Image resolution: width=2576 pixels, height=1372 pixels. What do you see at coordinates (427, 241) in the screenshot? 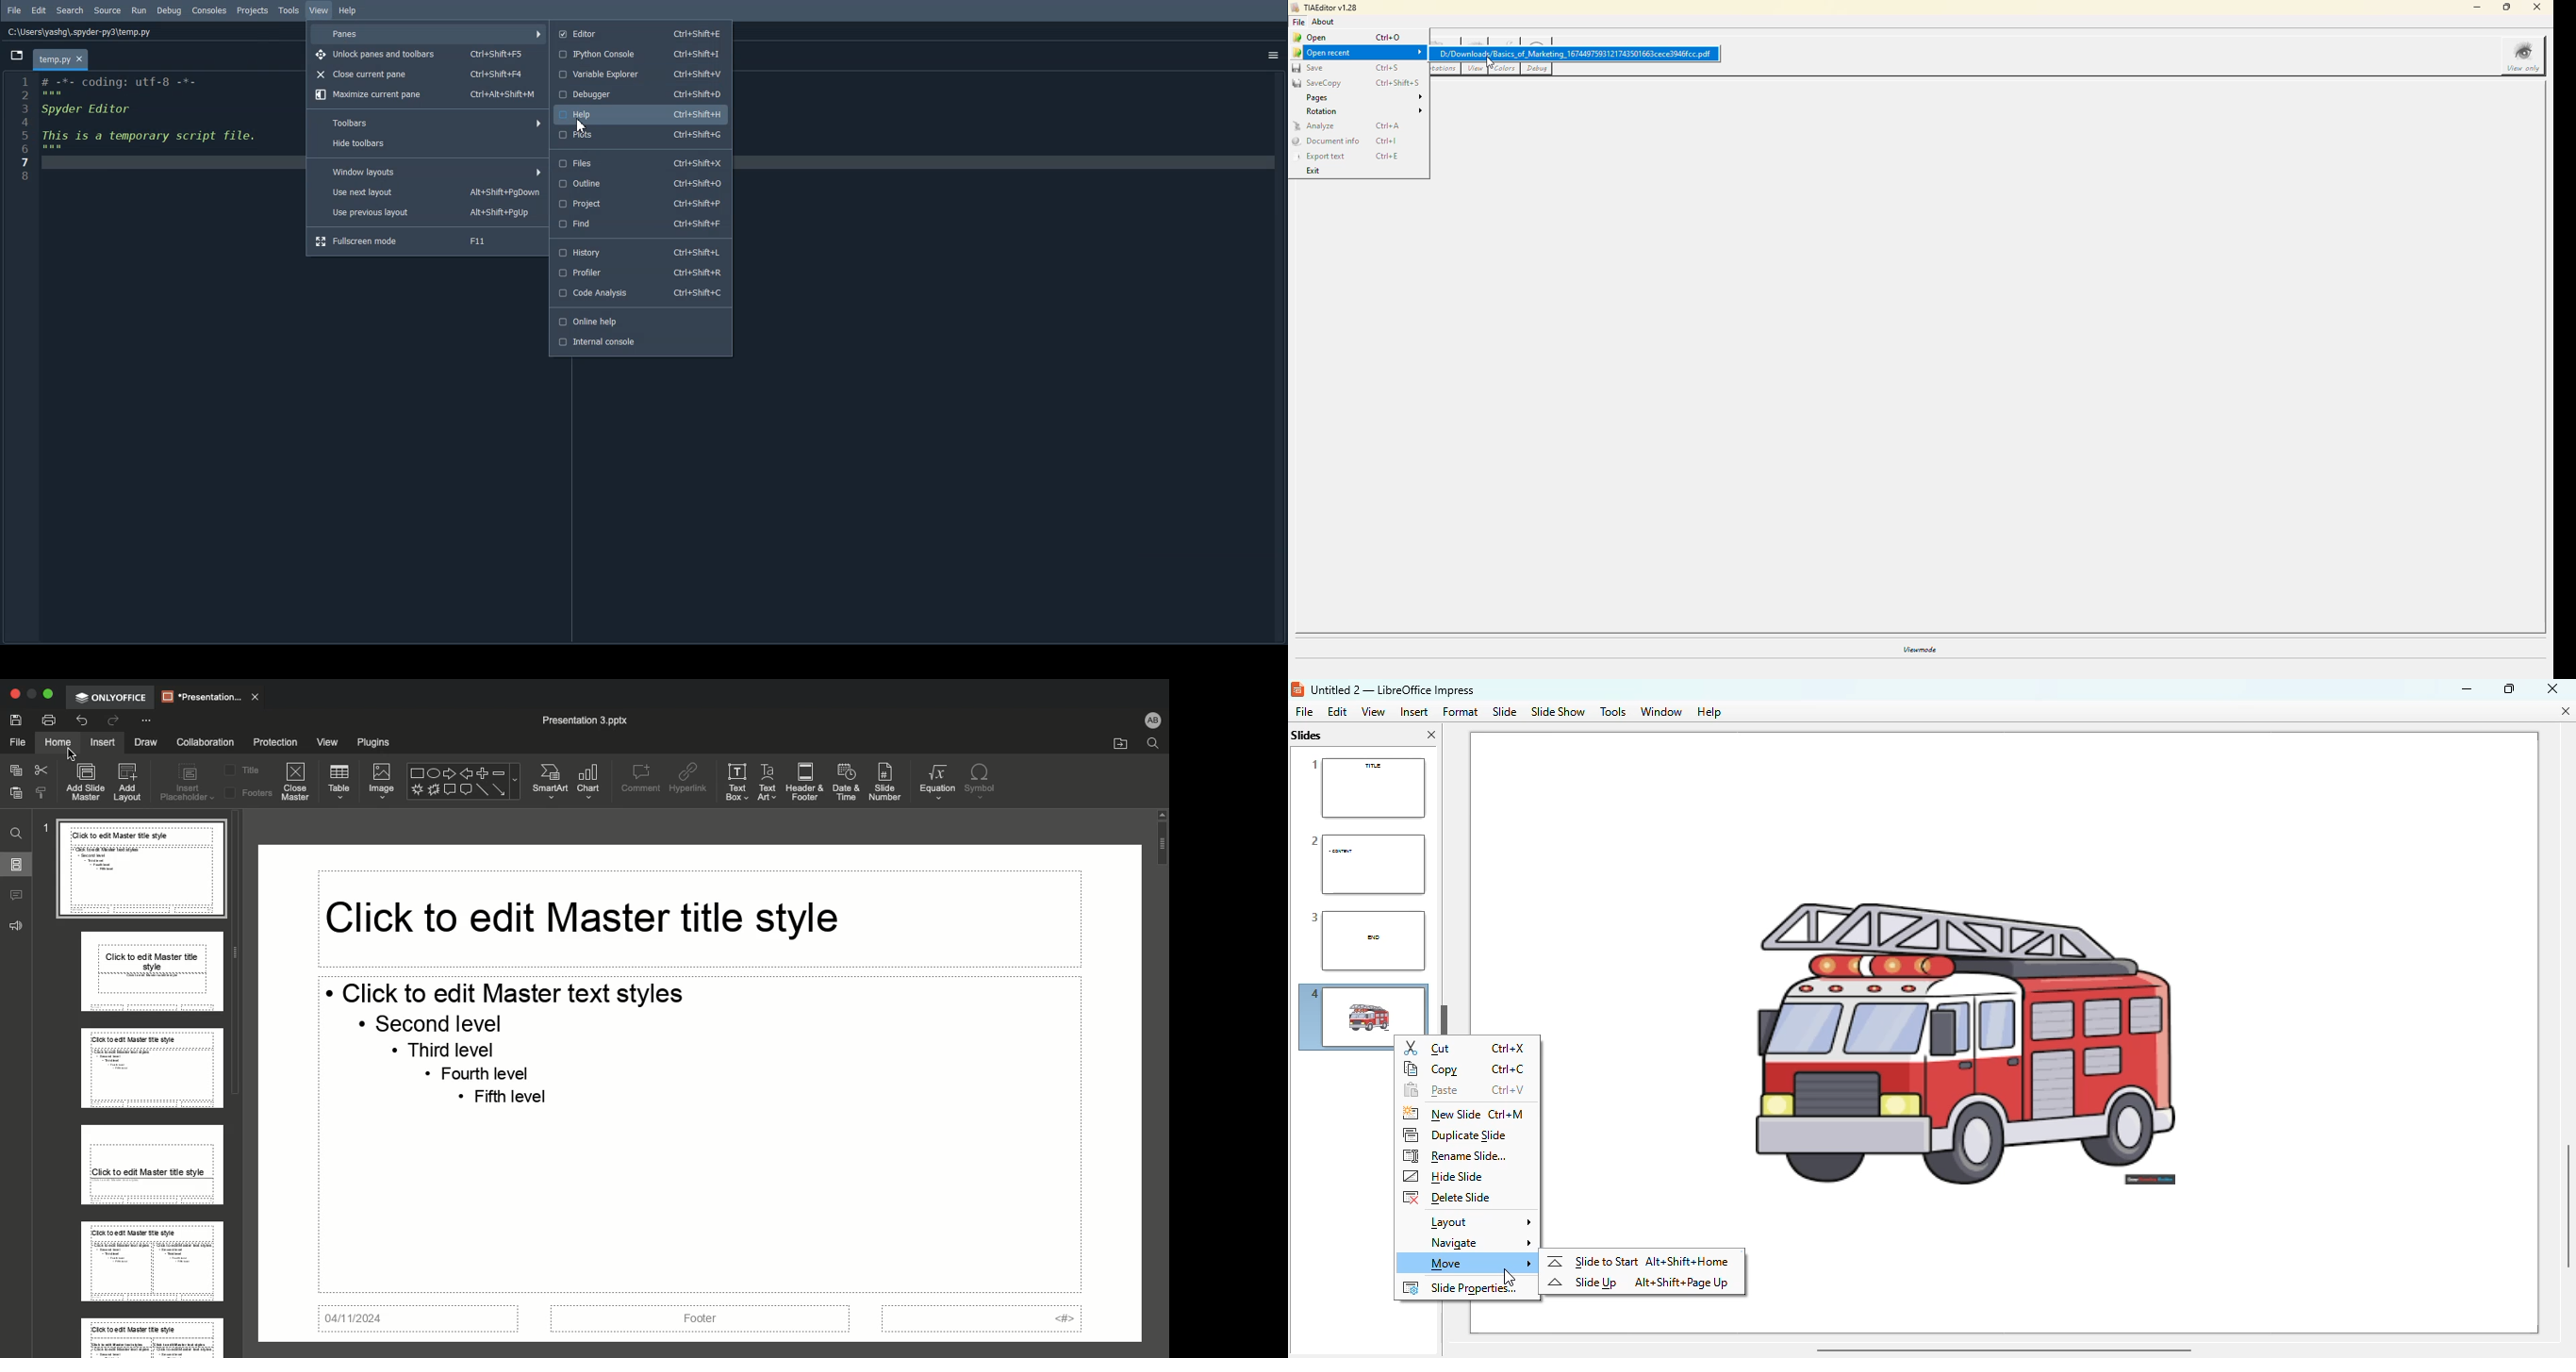
I see `Fullscreen mode` at bounding box center [427, 241].